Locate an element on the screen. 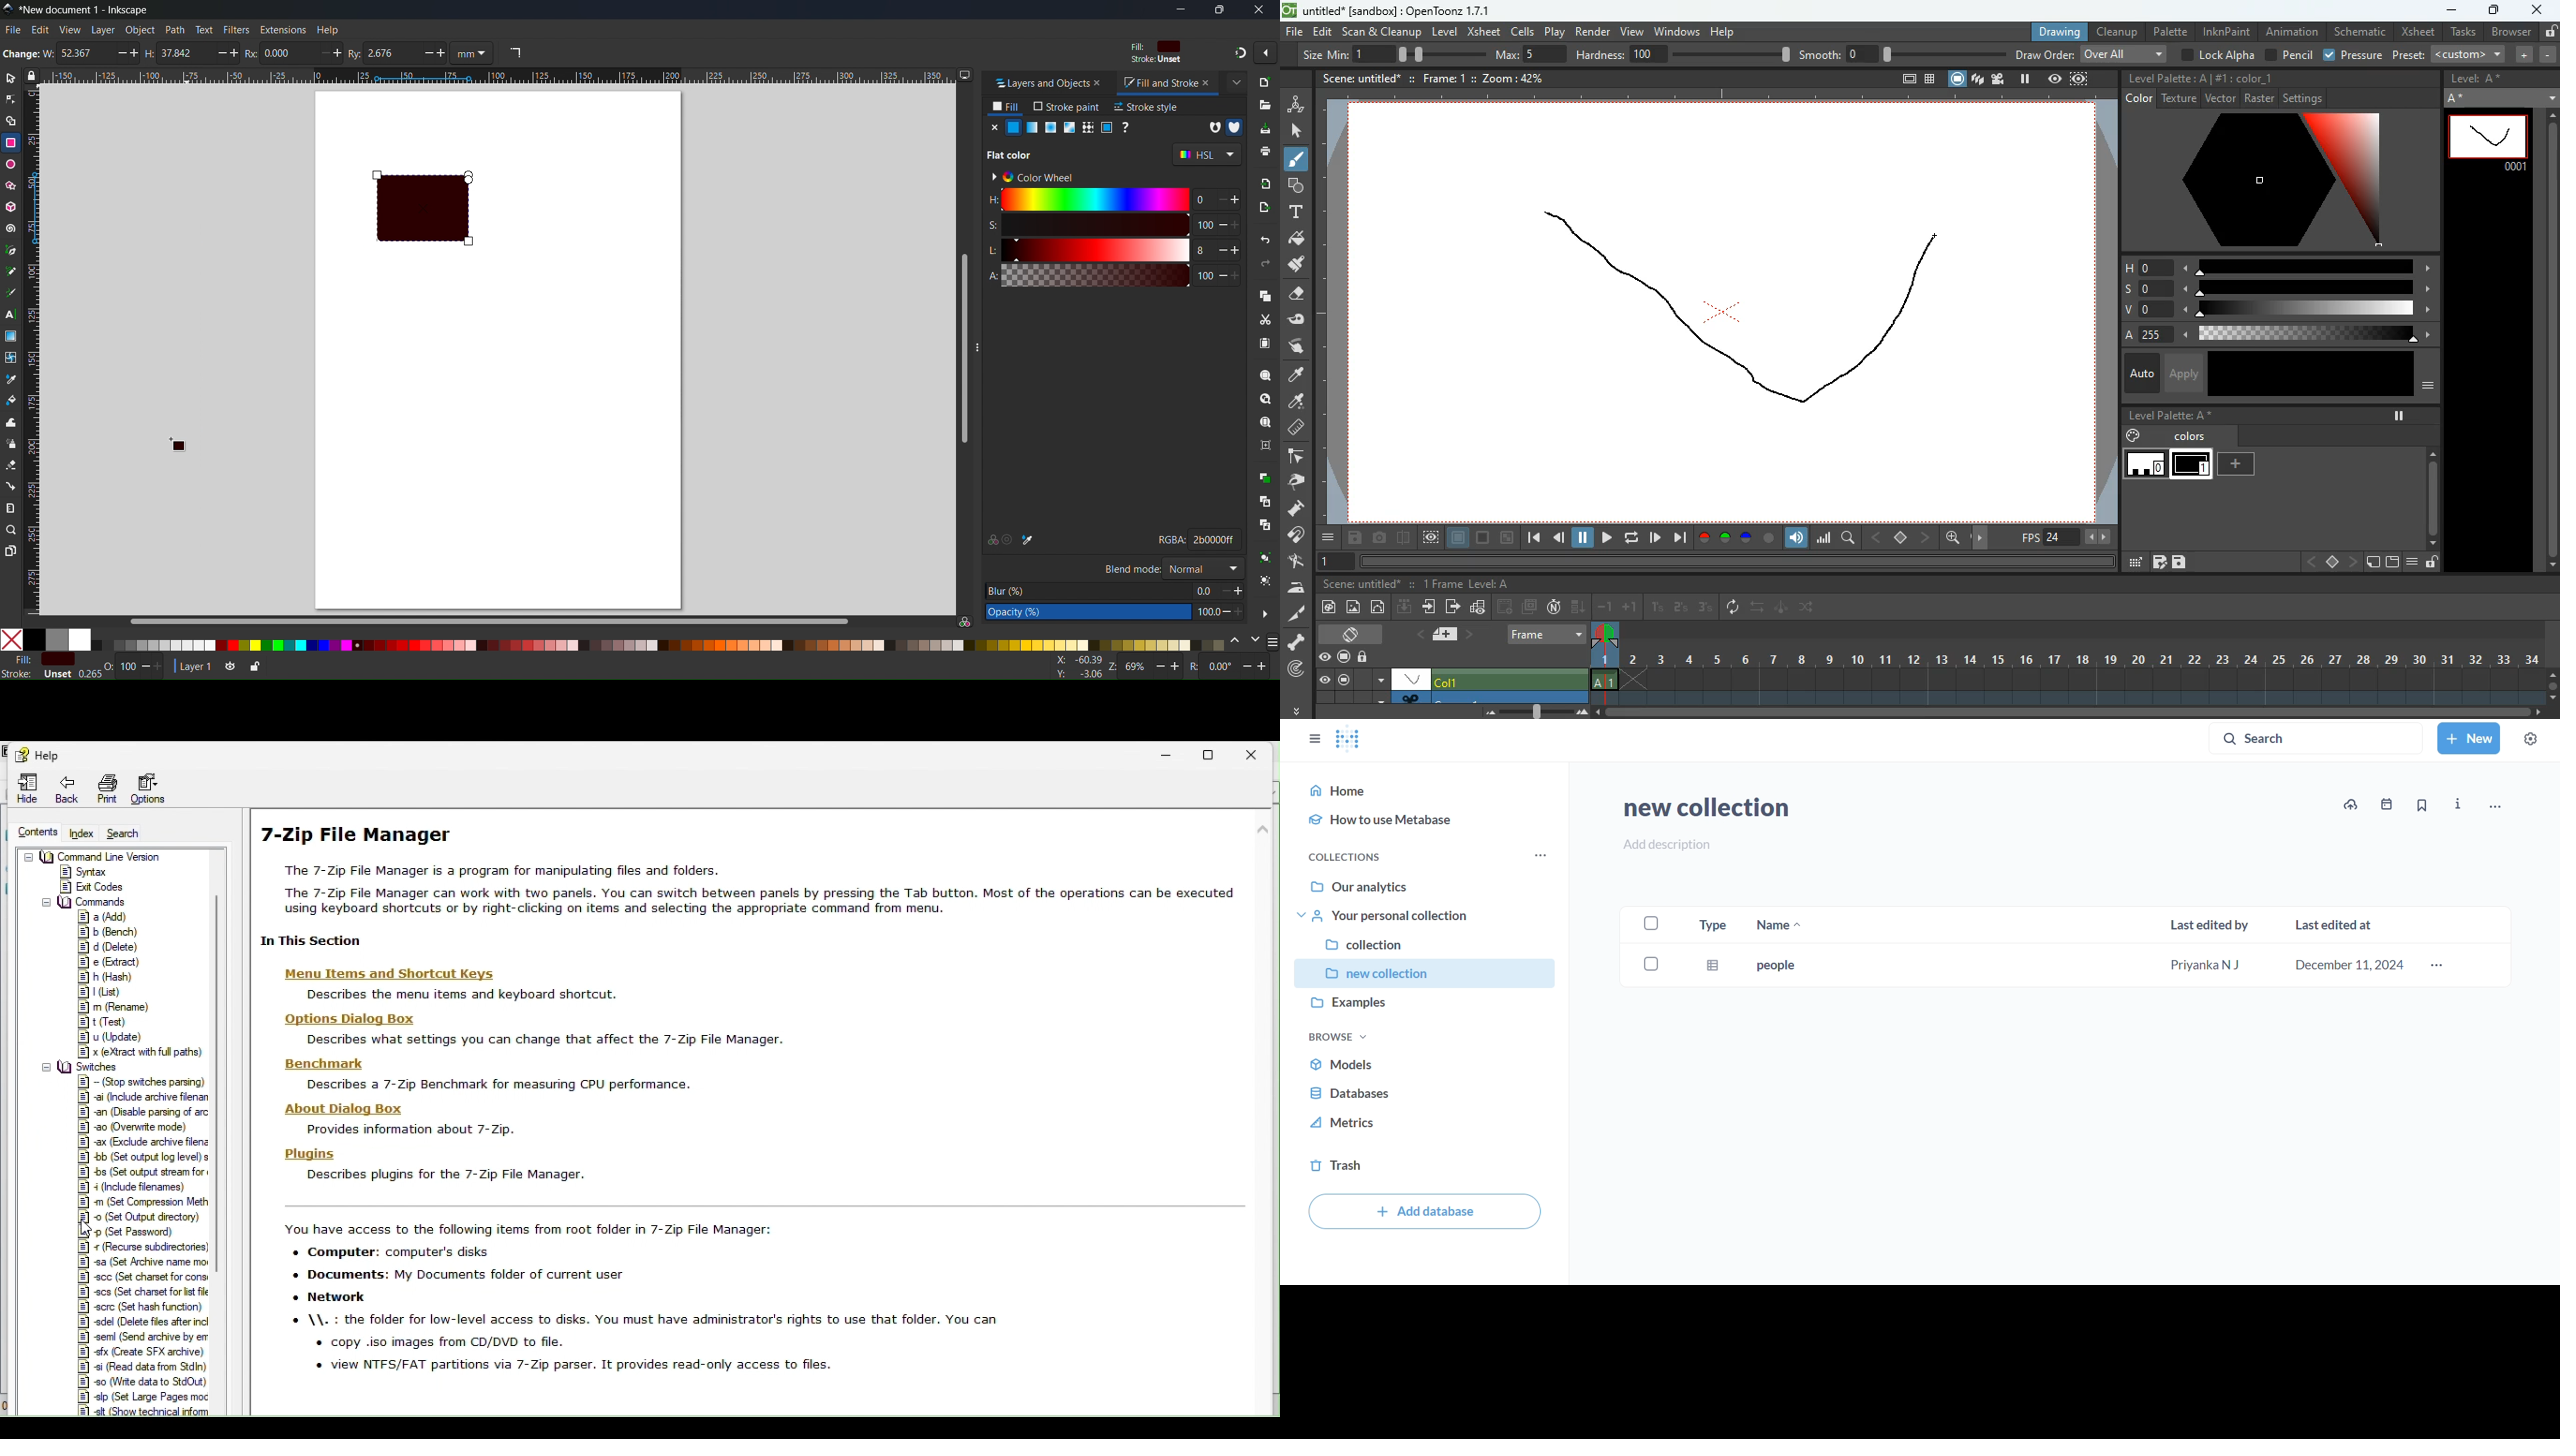  Disable passing is located at coordinates (139, 1113).